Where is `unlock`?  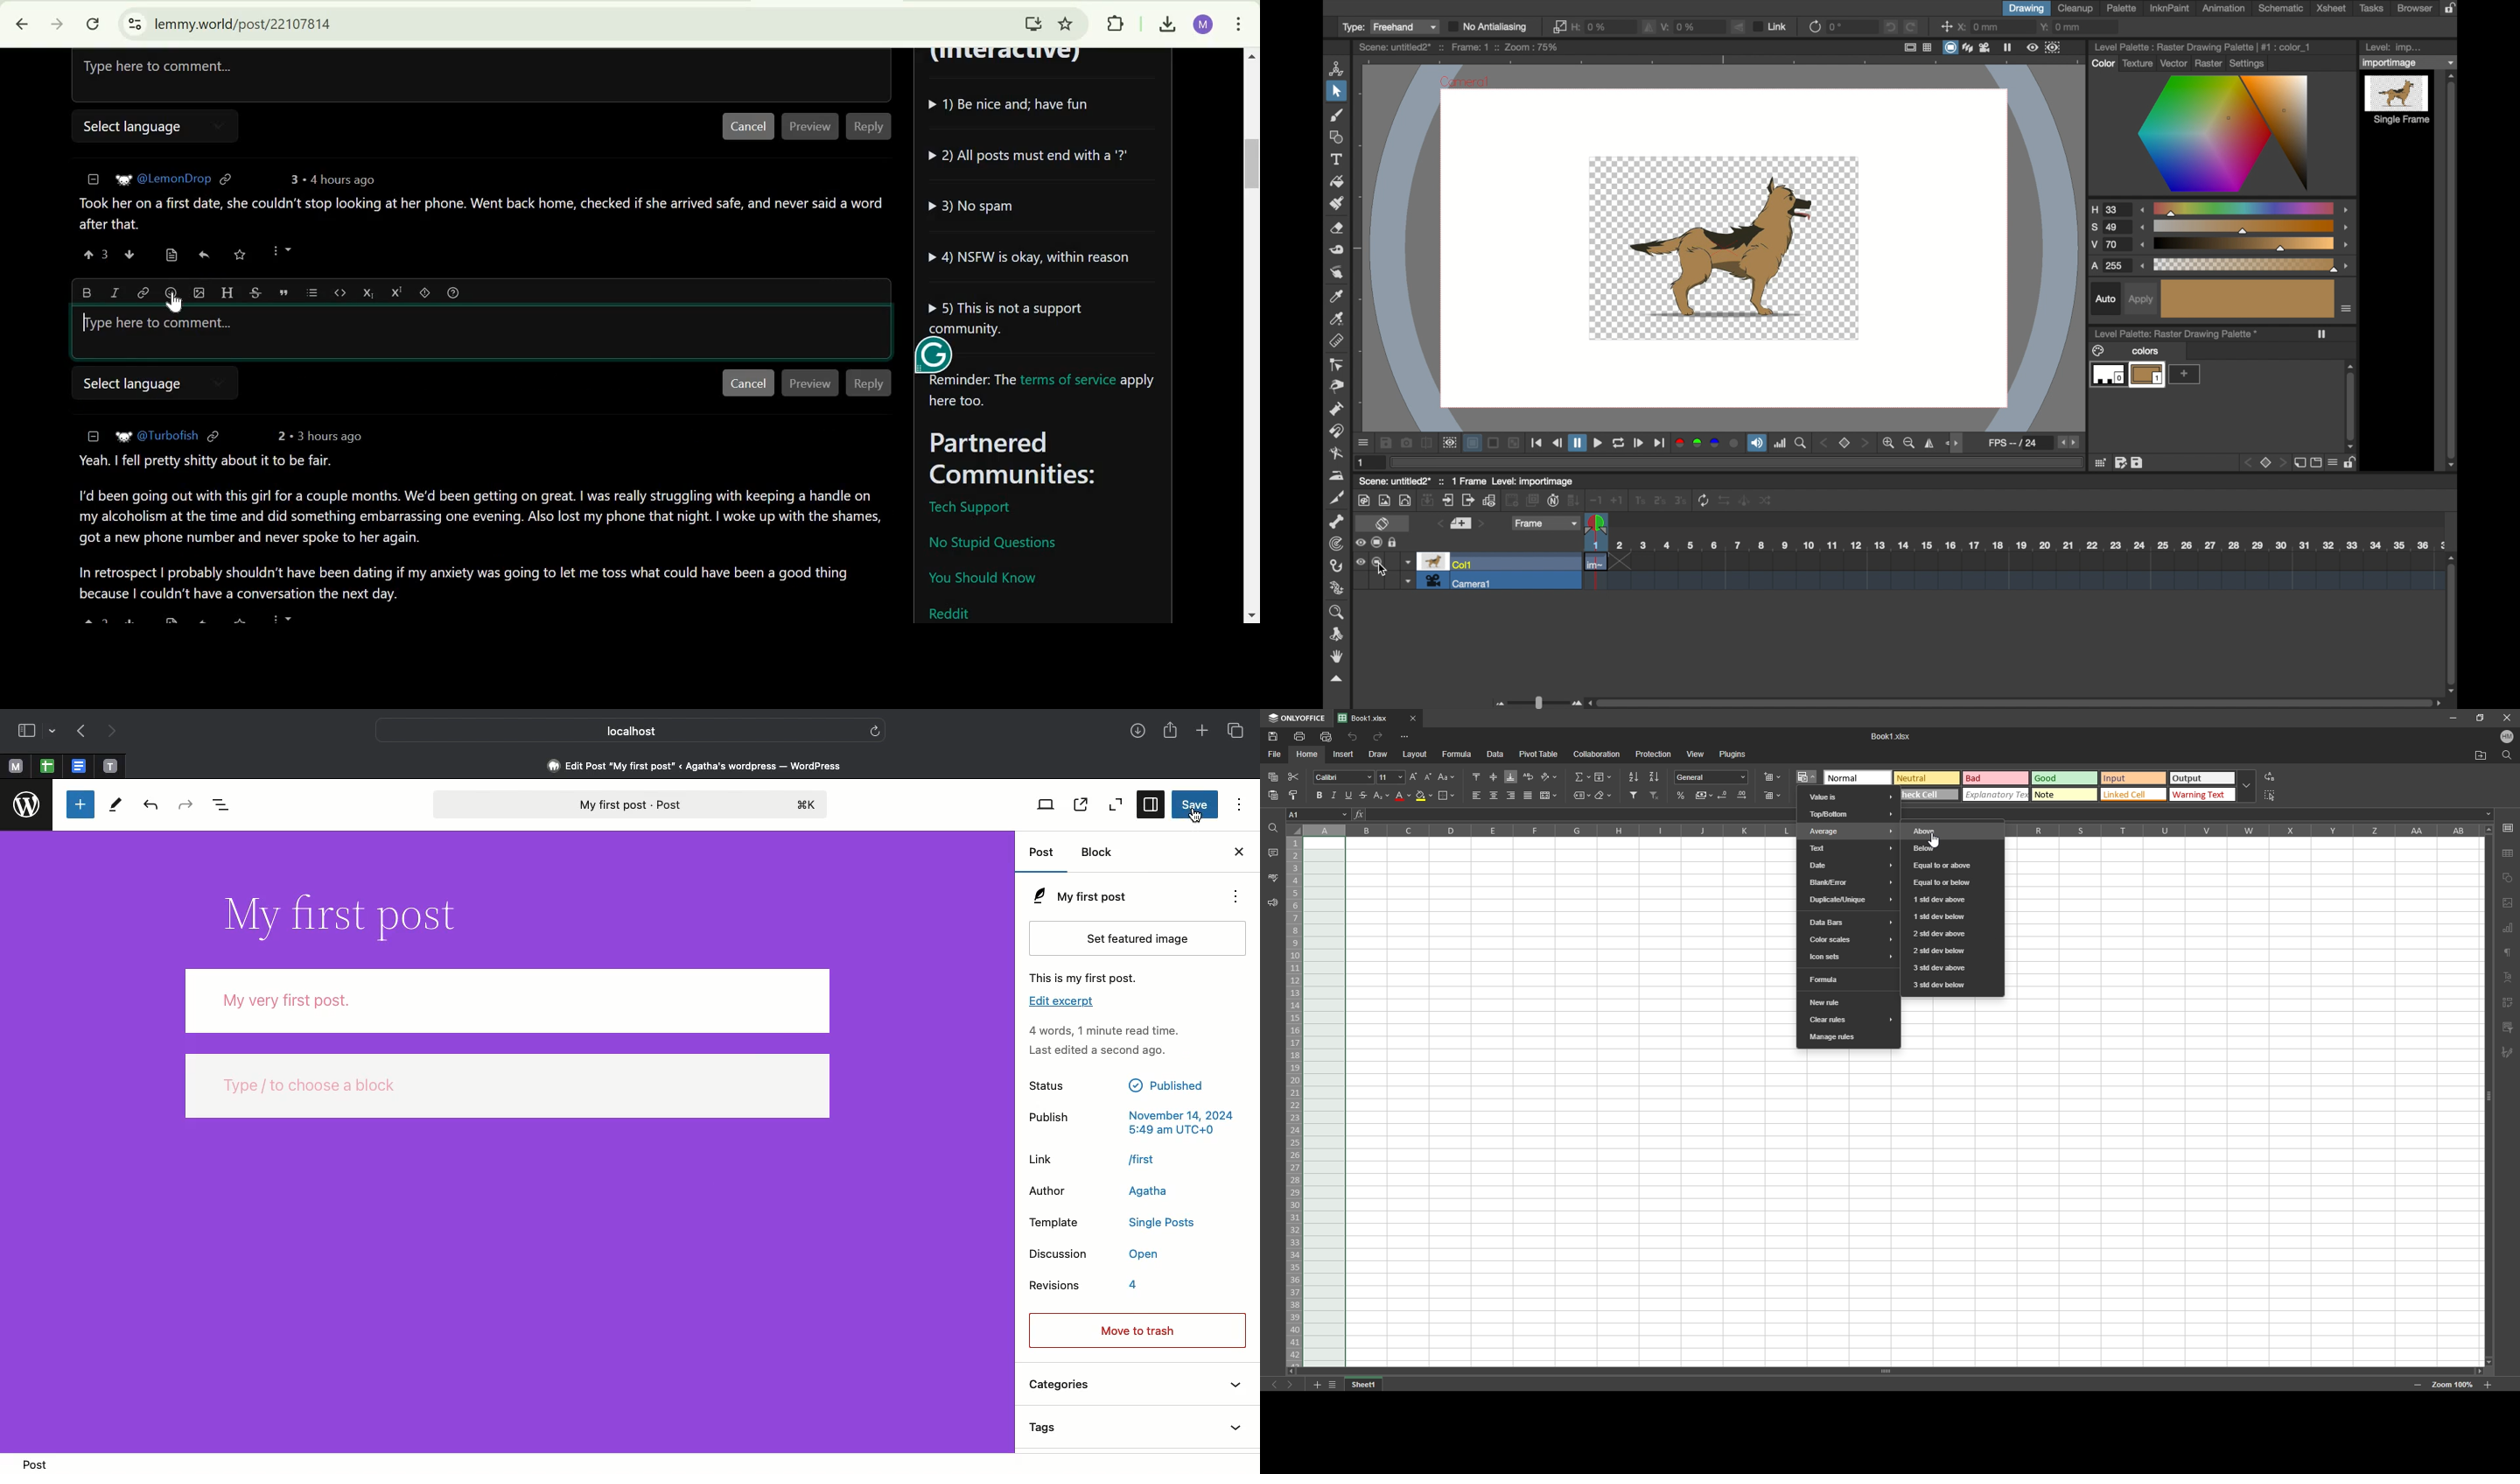 unlock is located at coordinates (2351, 463).